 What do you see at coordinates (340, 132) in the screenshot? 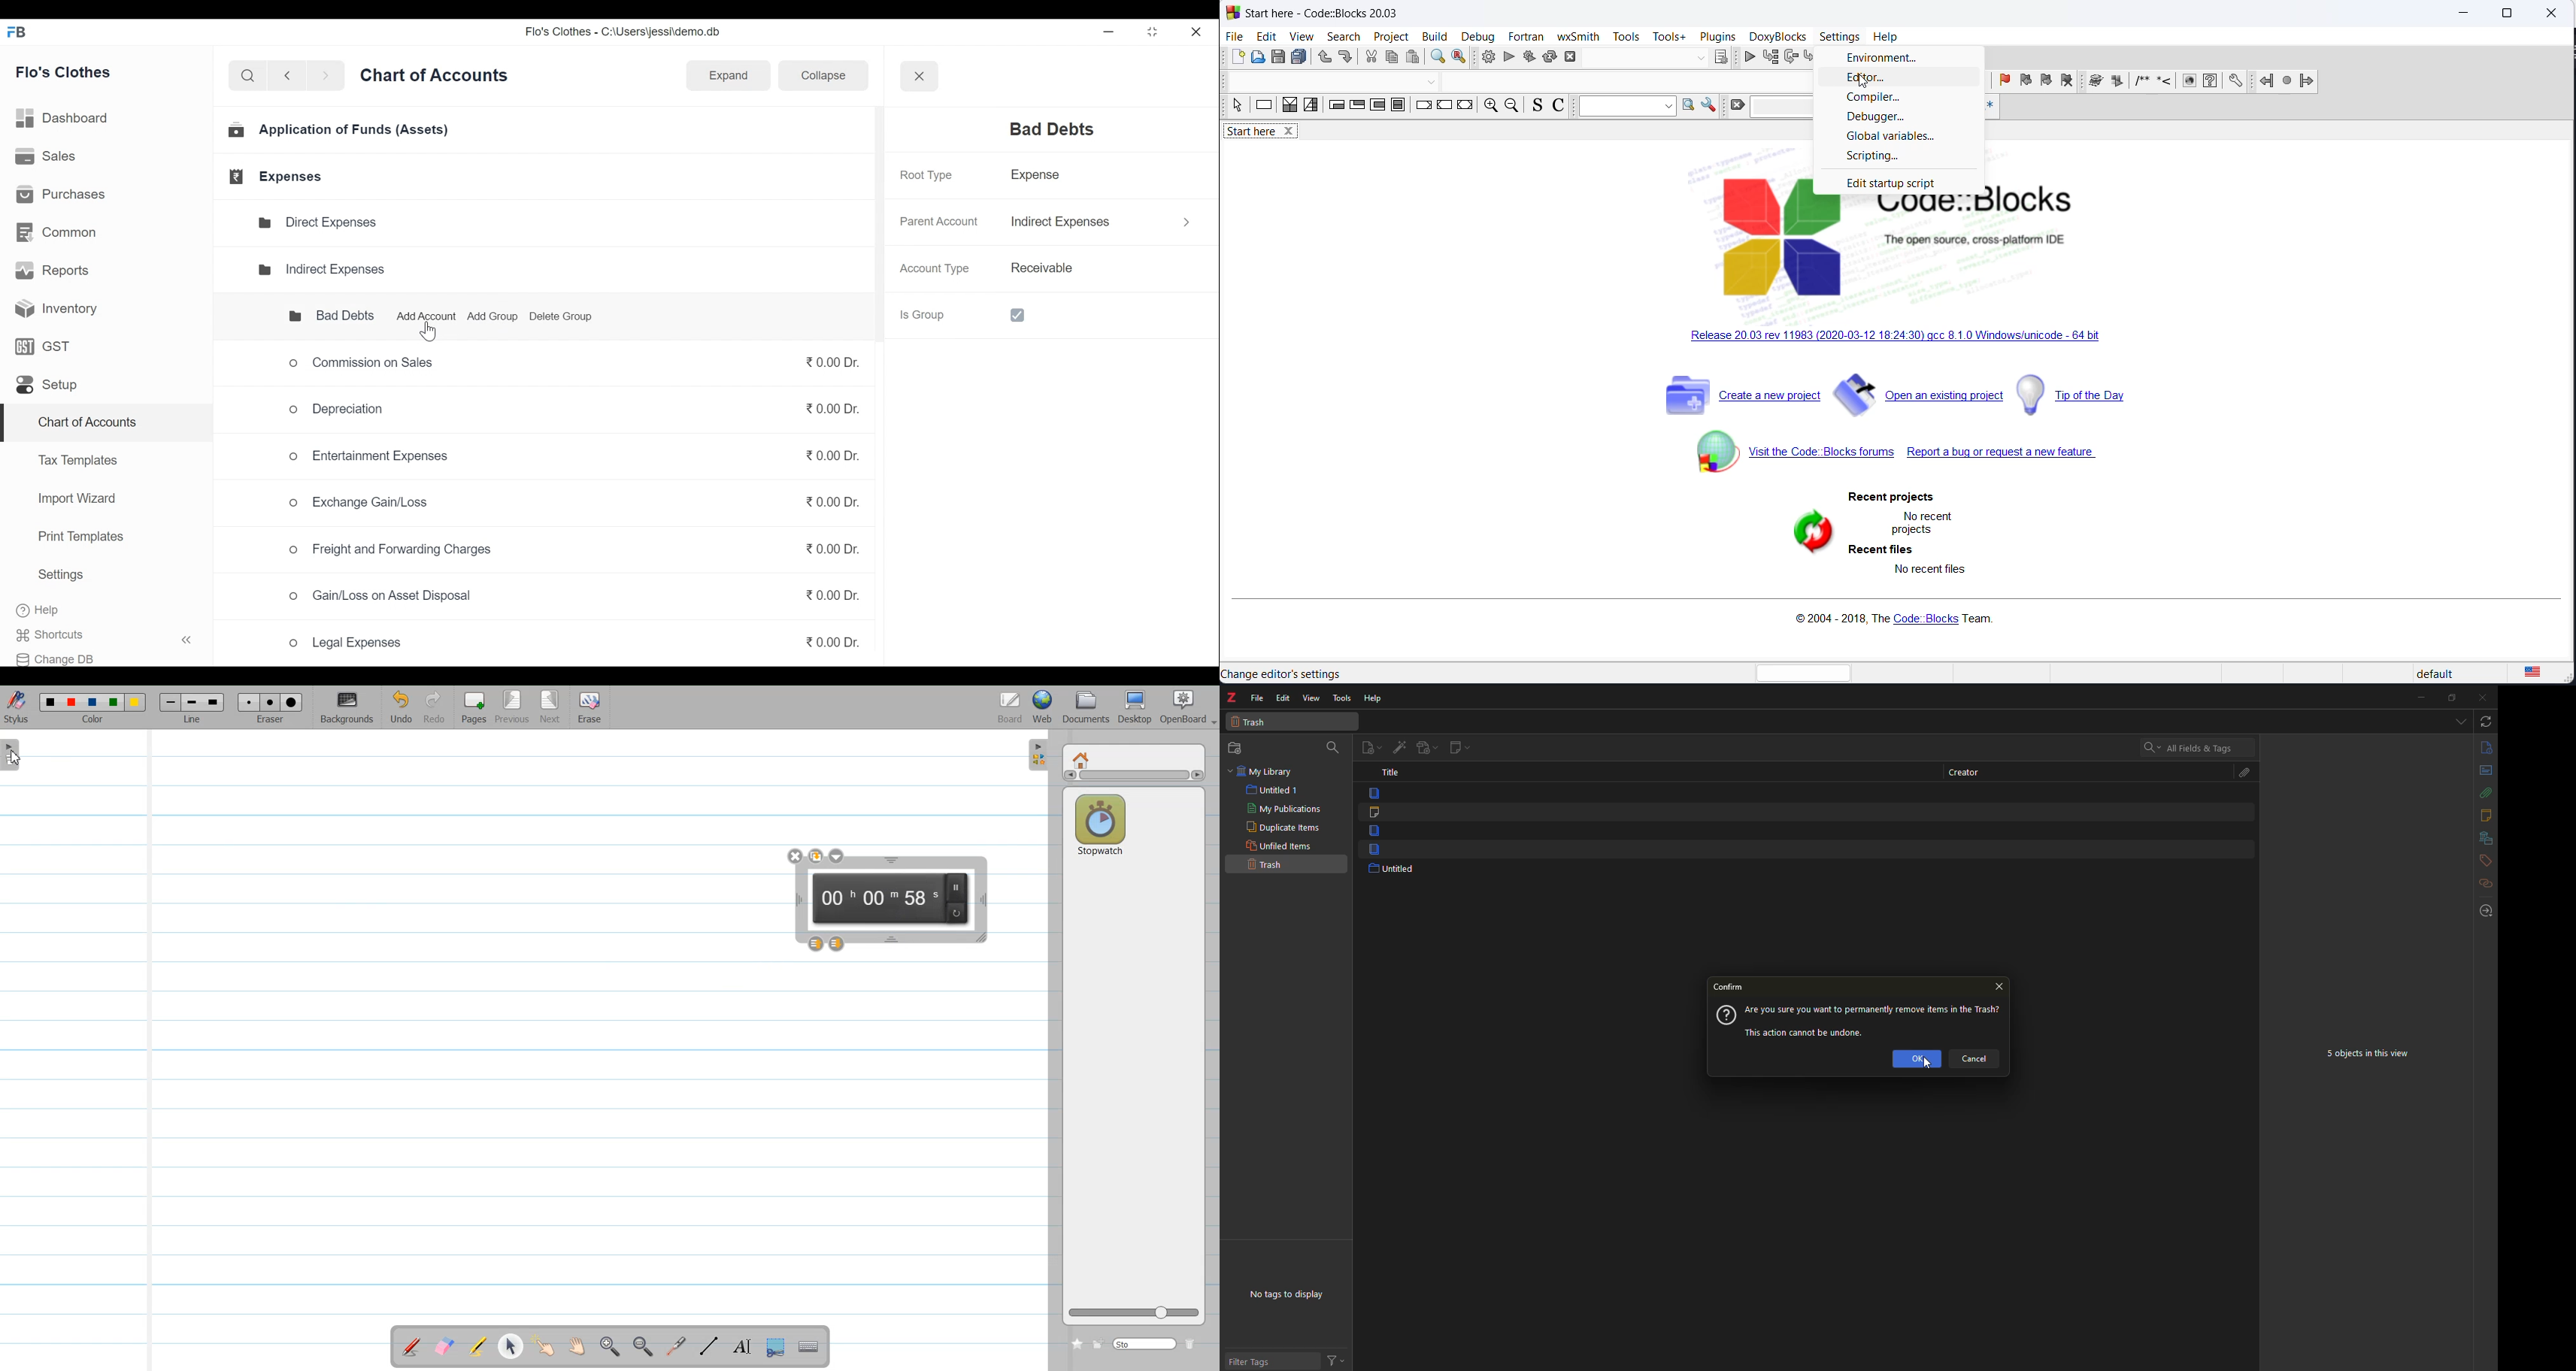
I see `Application of Funds (Assets)` at bounding box center [340, 132].